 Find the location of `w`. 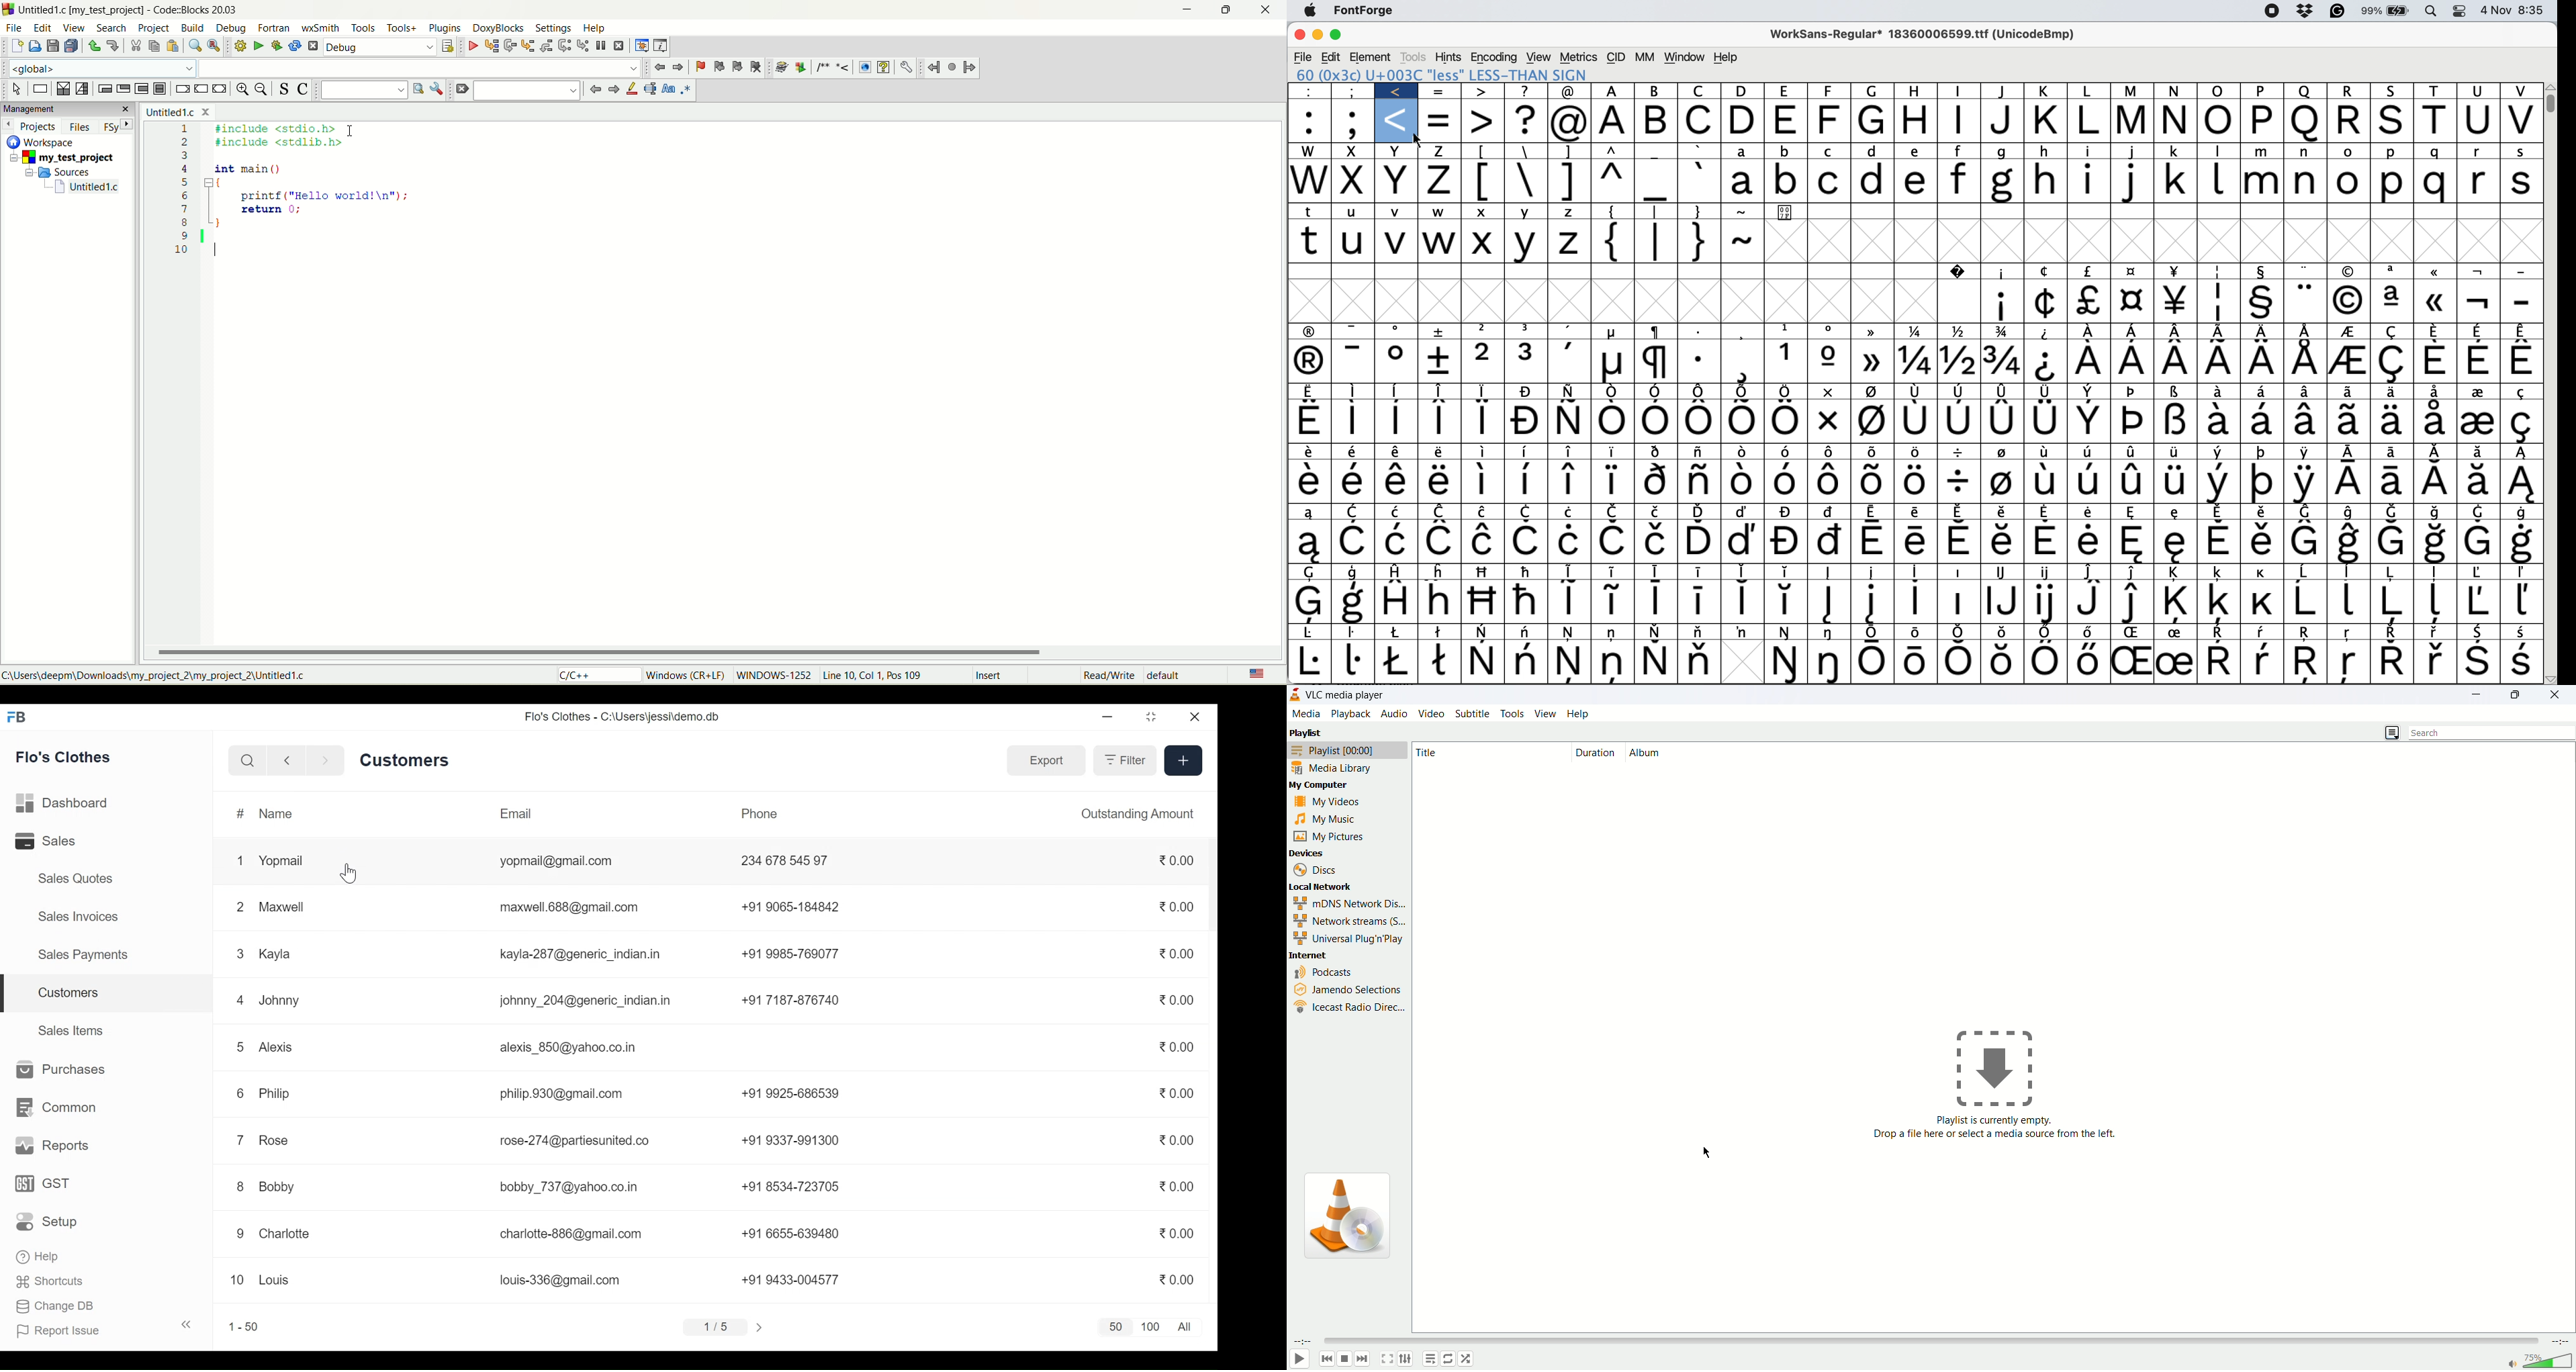

w is located at coordinates (1440, 211).